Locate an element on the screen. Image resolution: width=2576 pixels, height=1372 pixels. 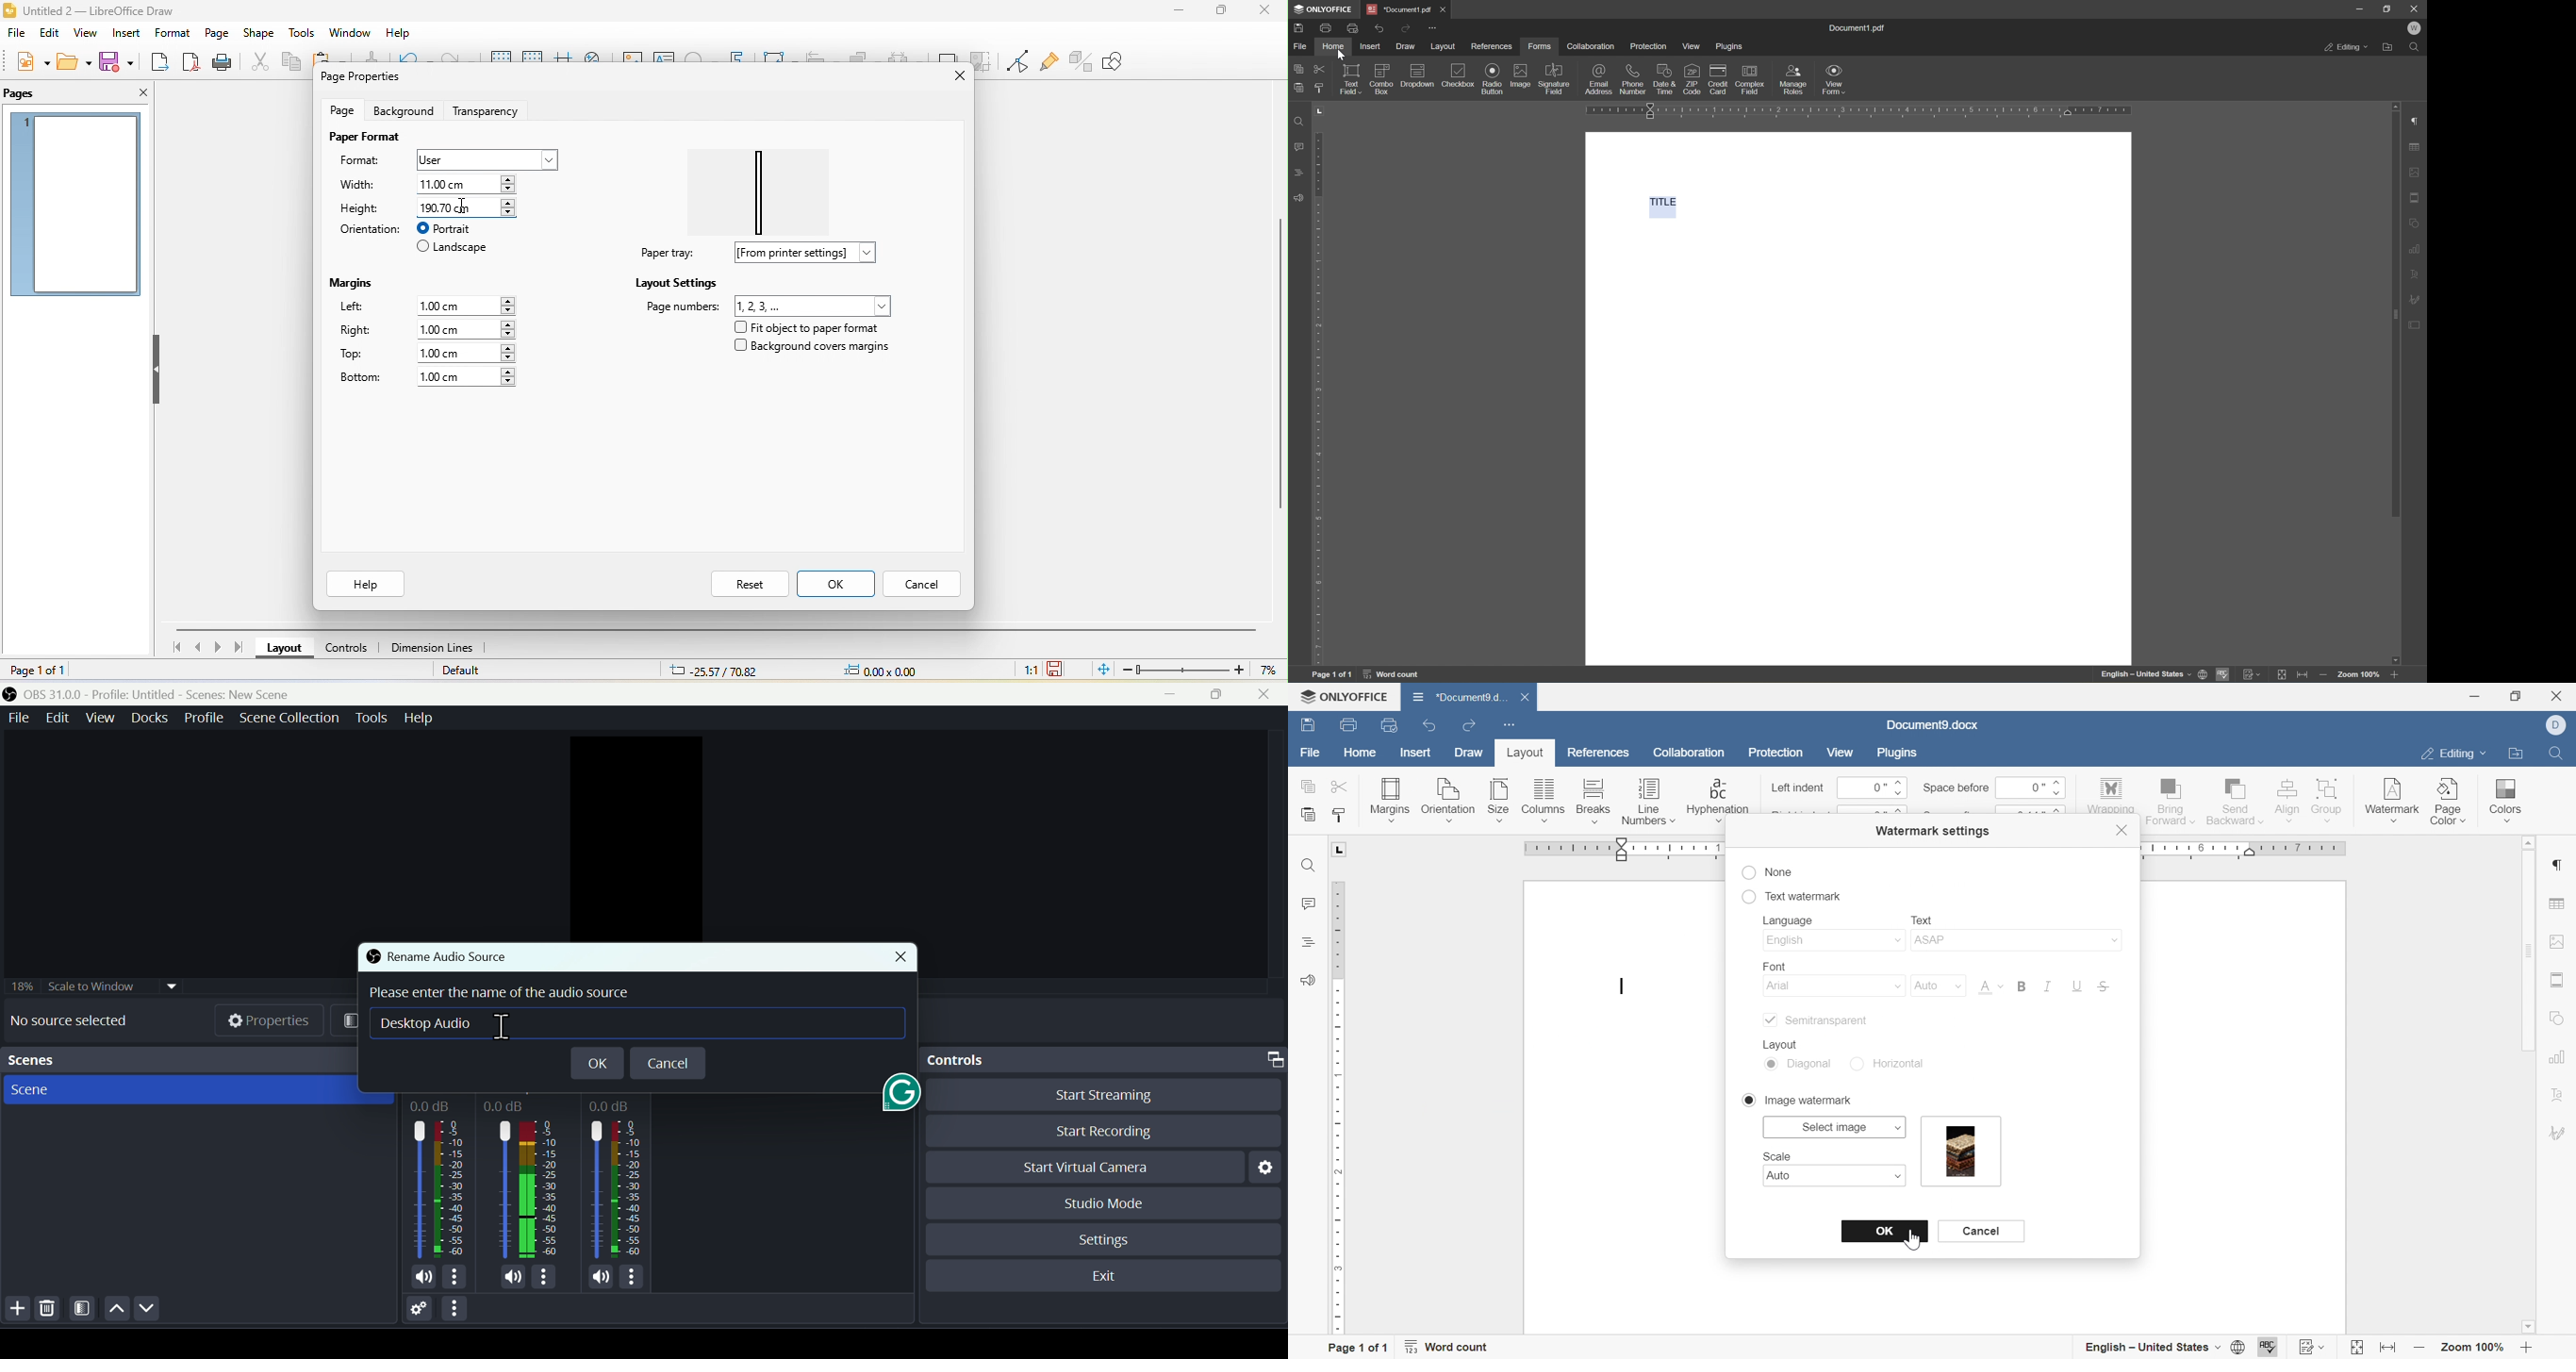
paste is located at coordinates (1308, 815).